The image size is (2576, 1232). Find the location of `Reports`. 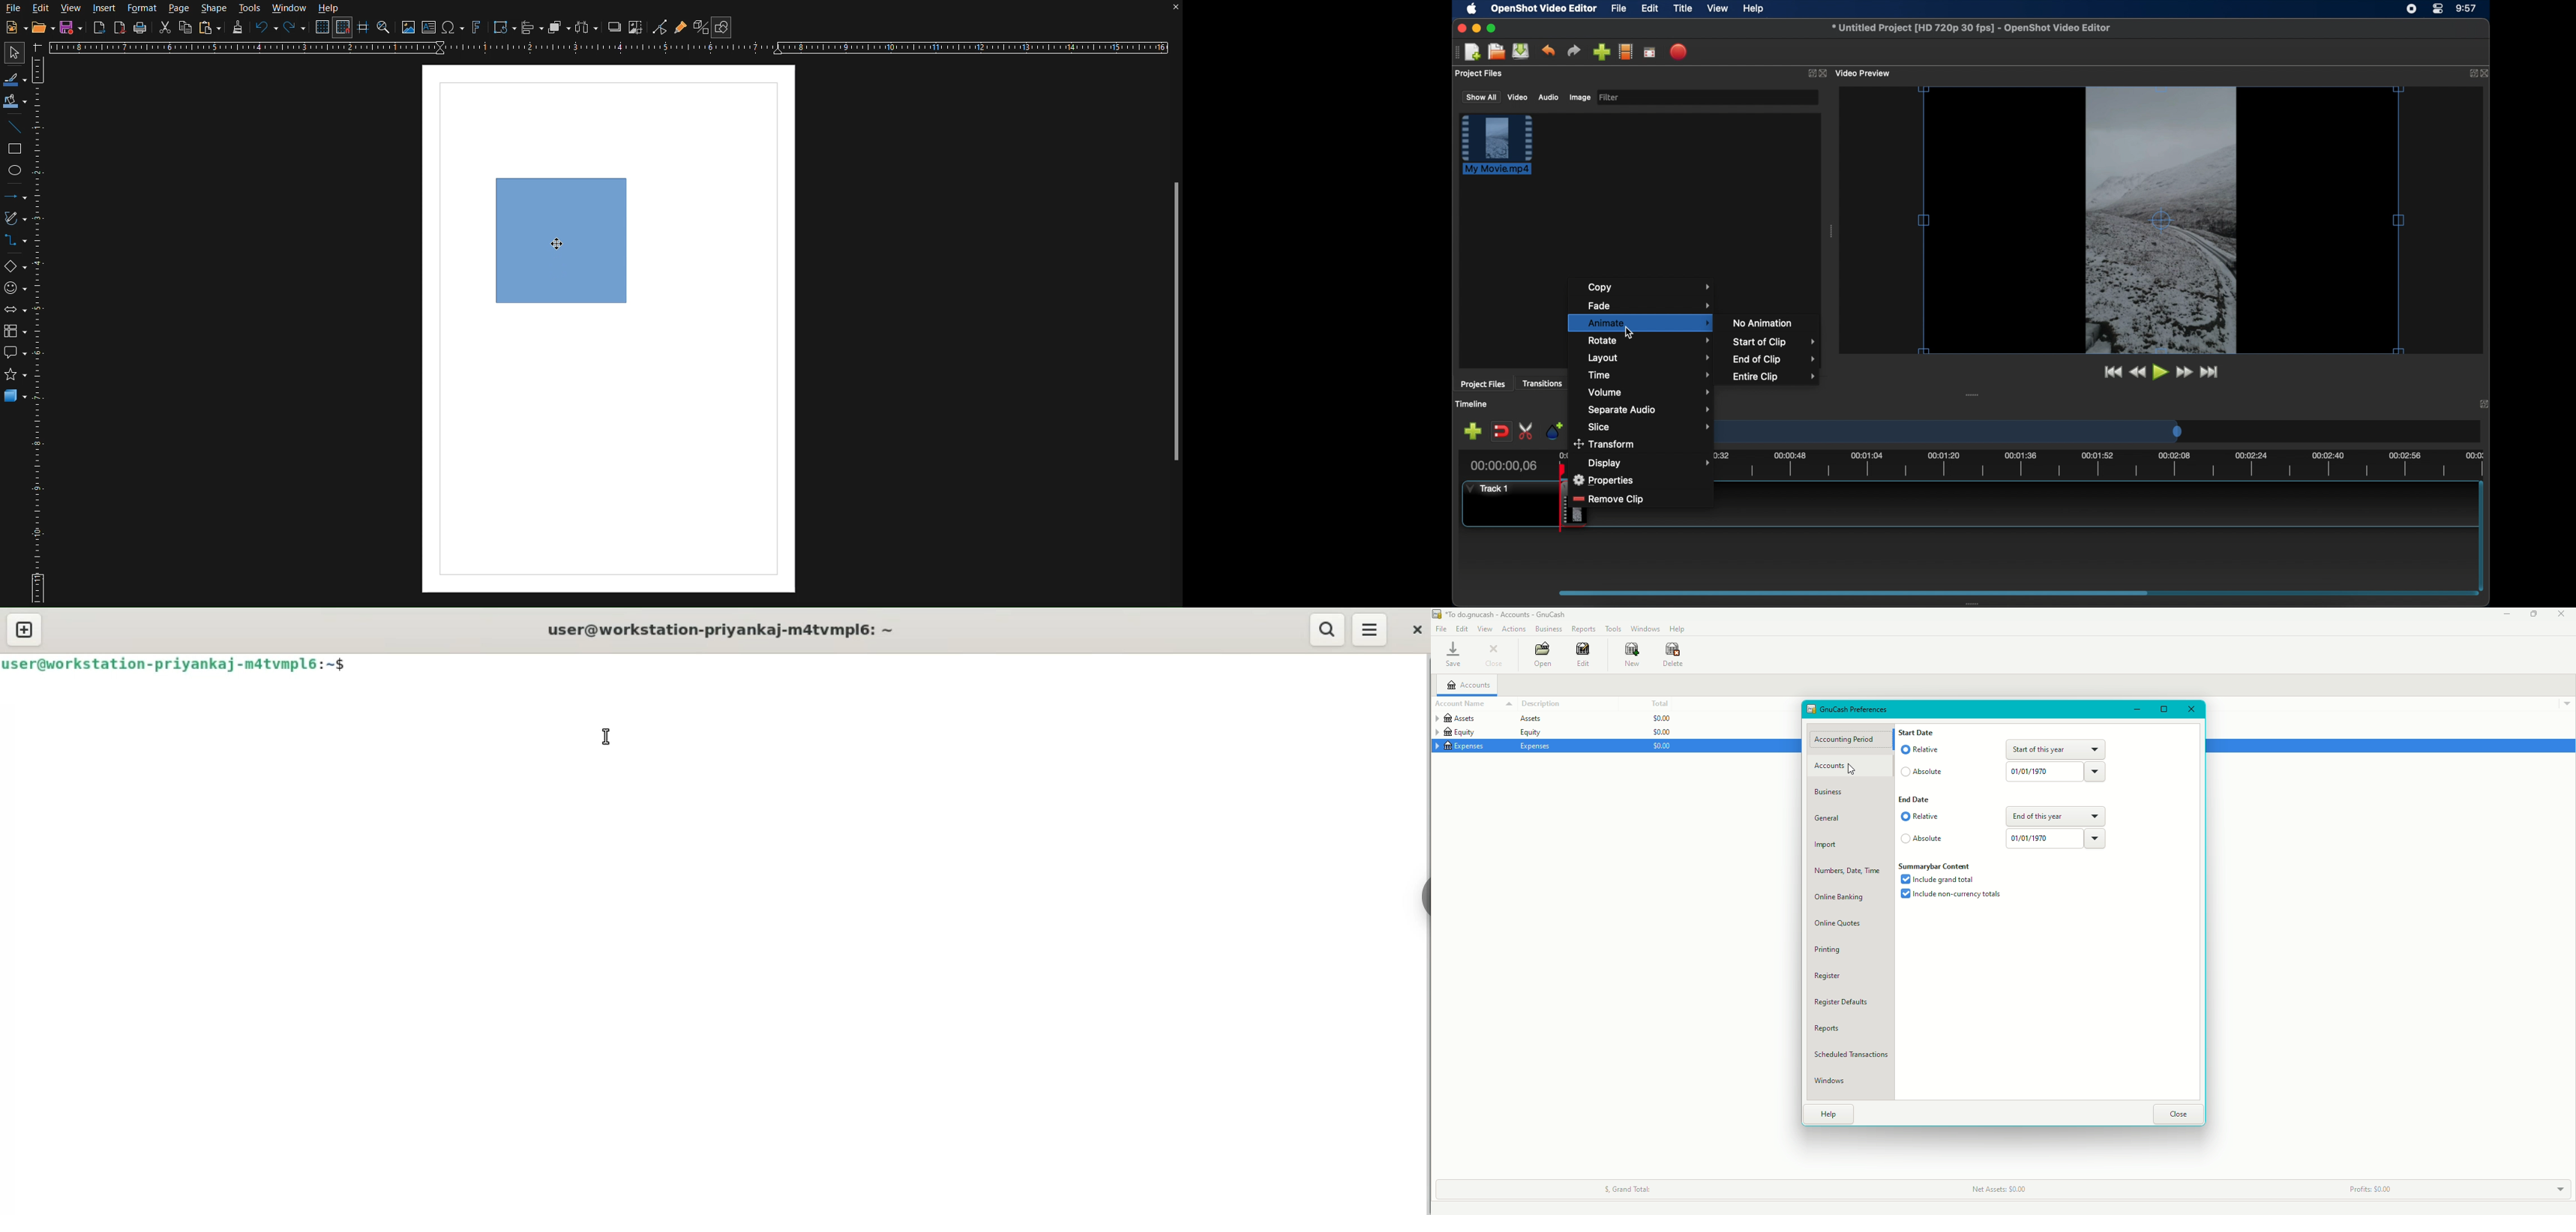

Reports is located at coordinates (1585, 628).